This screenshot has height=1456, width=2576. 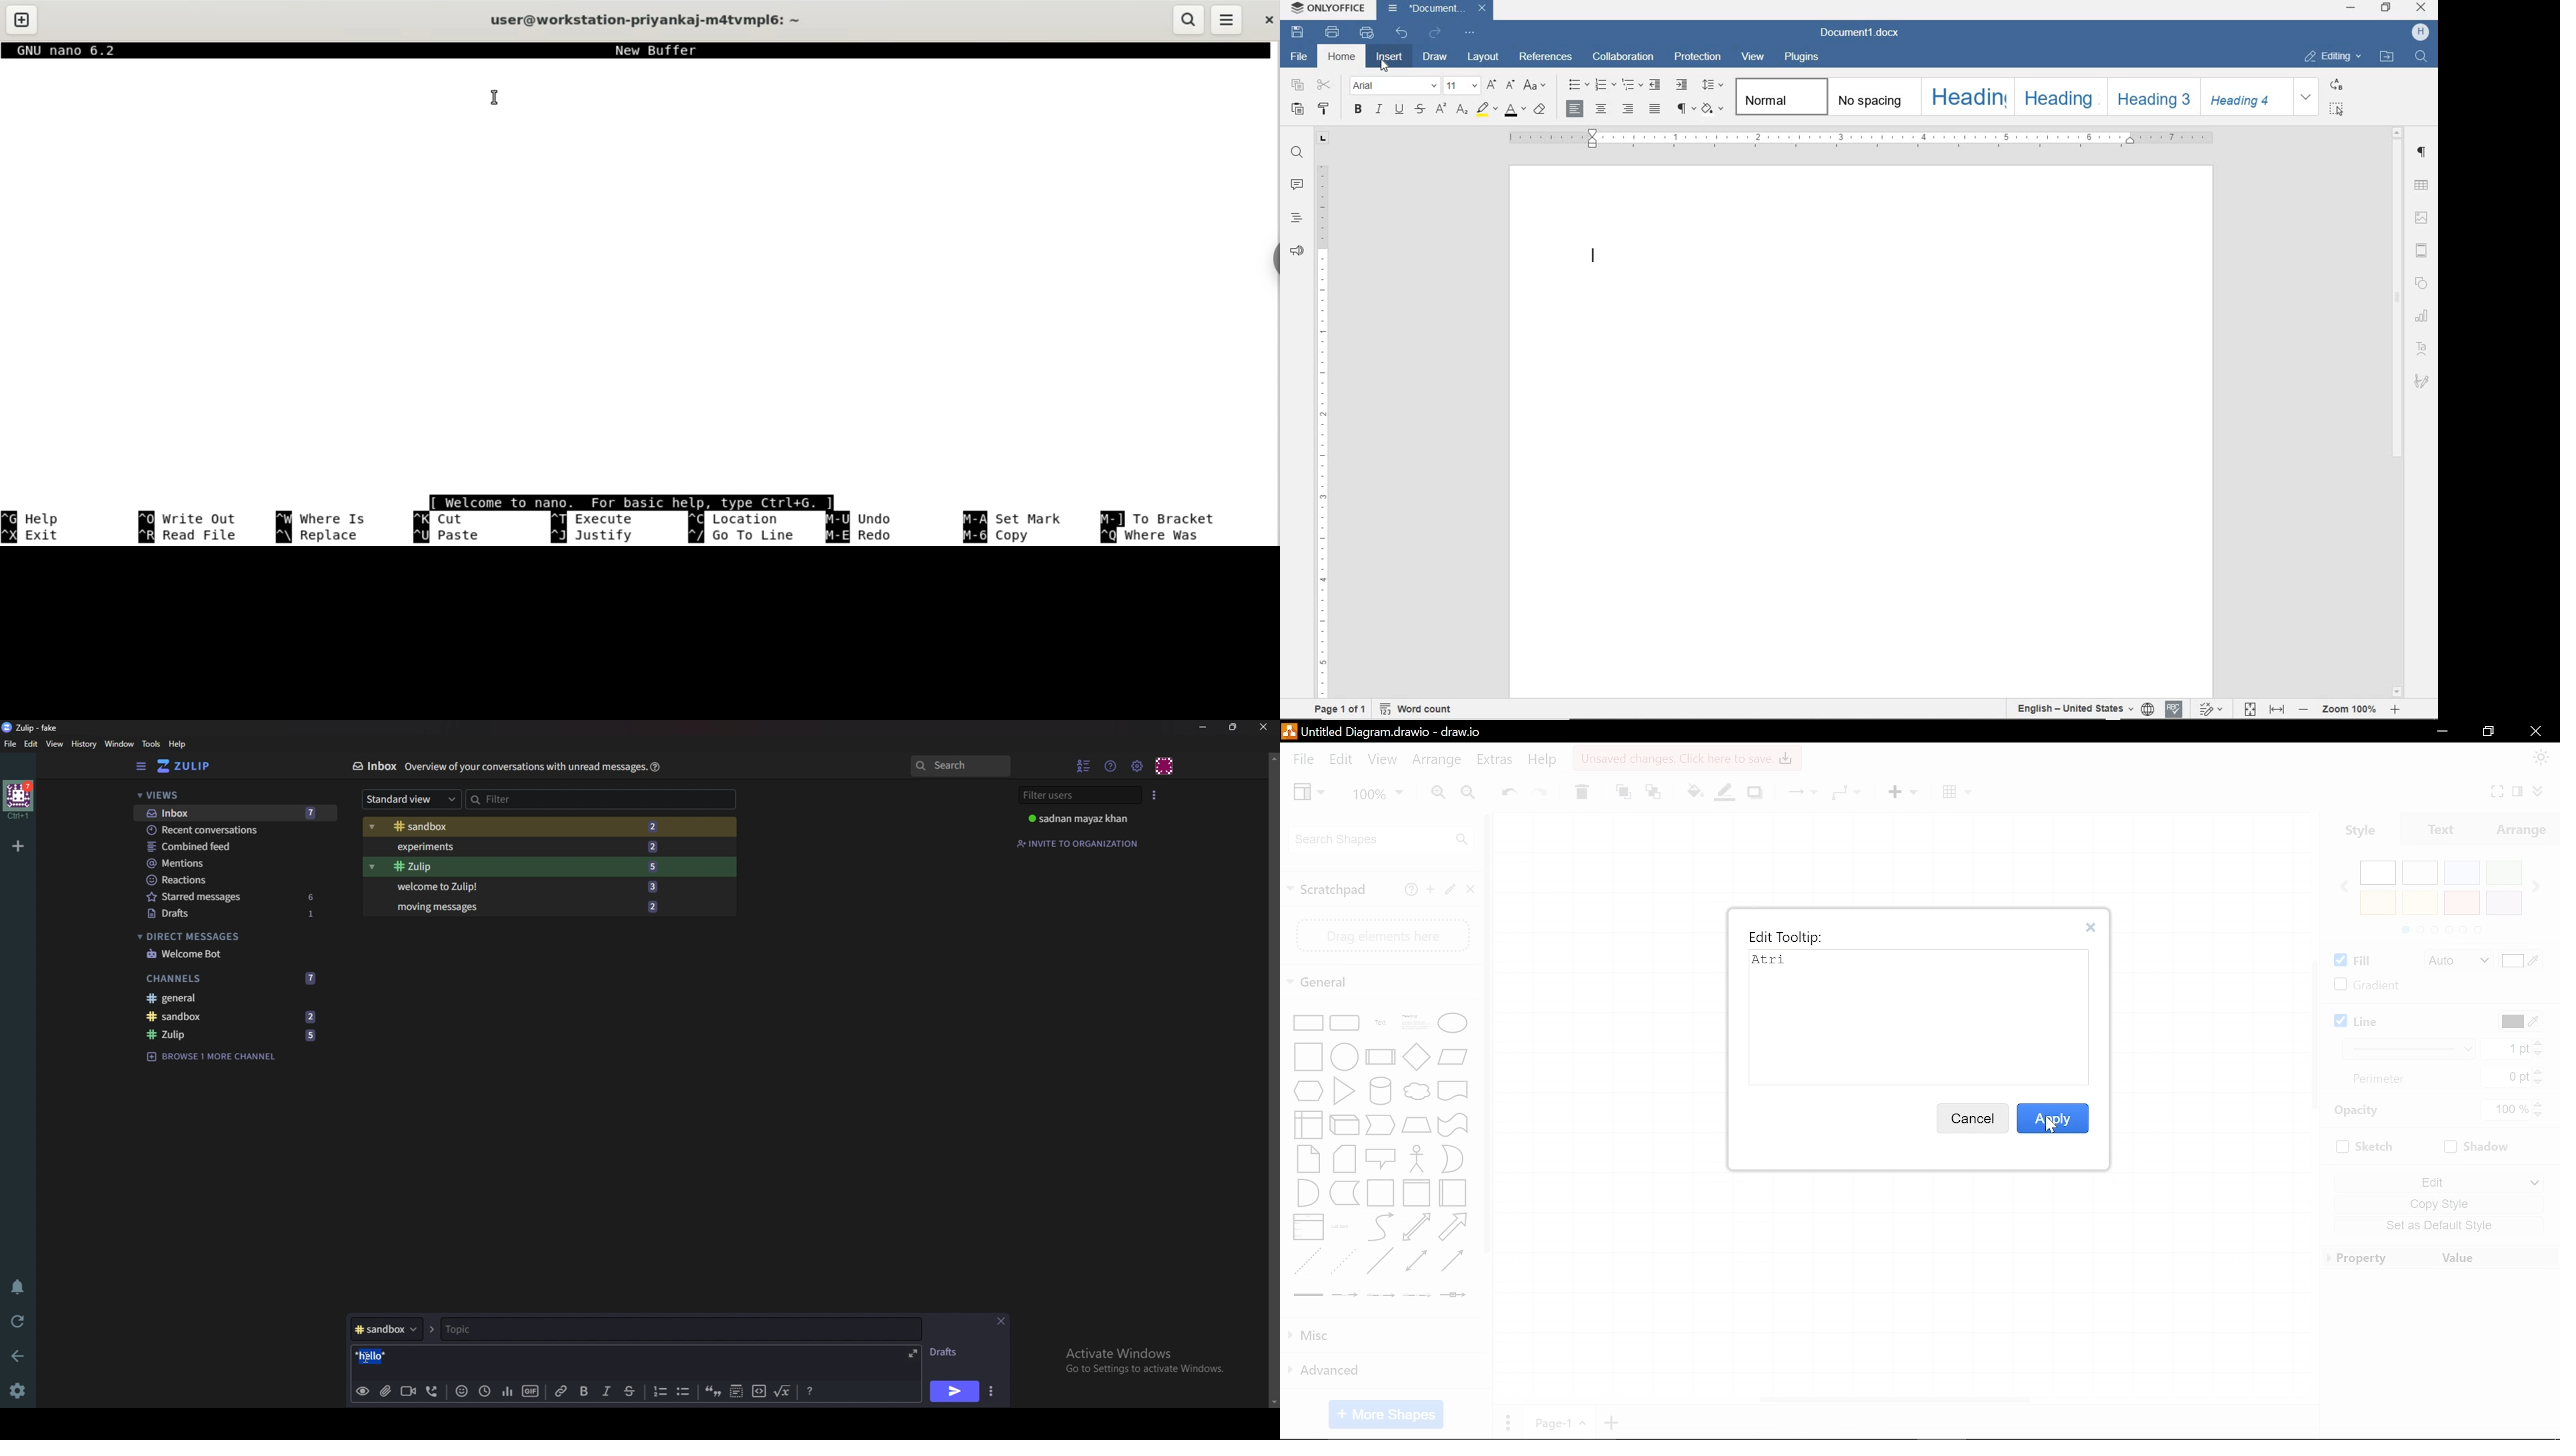 I want to click on zulip-fake, so click(x=32, y=728).